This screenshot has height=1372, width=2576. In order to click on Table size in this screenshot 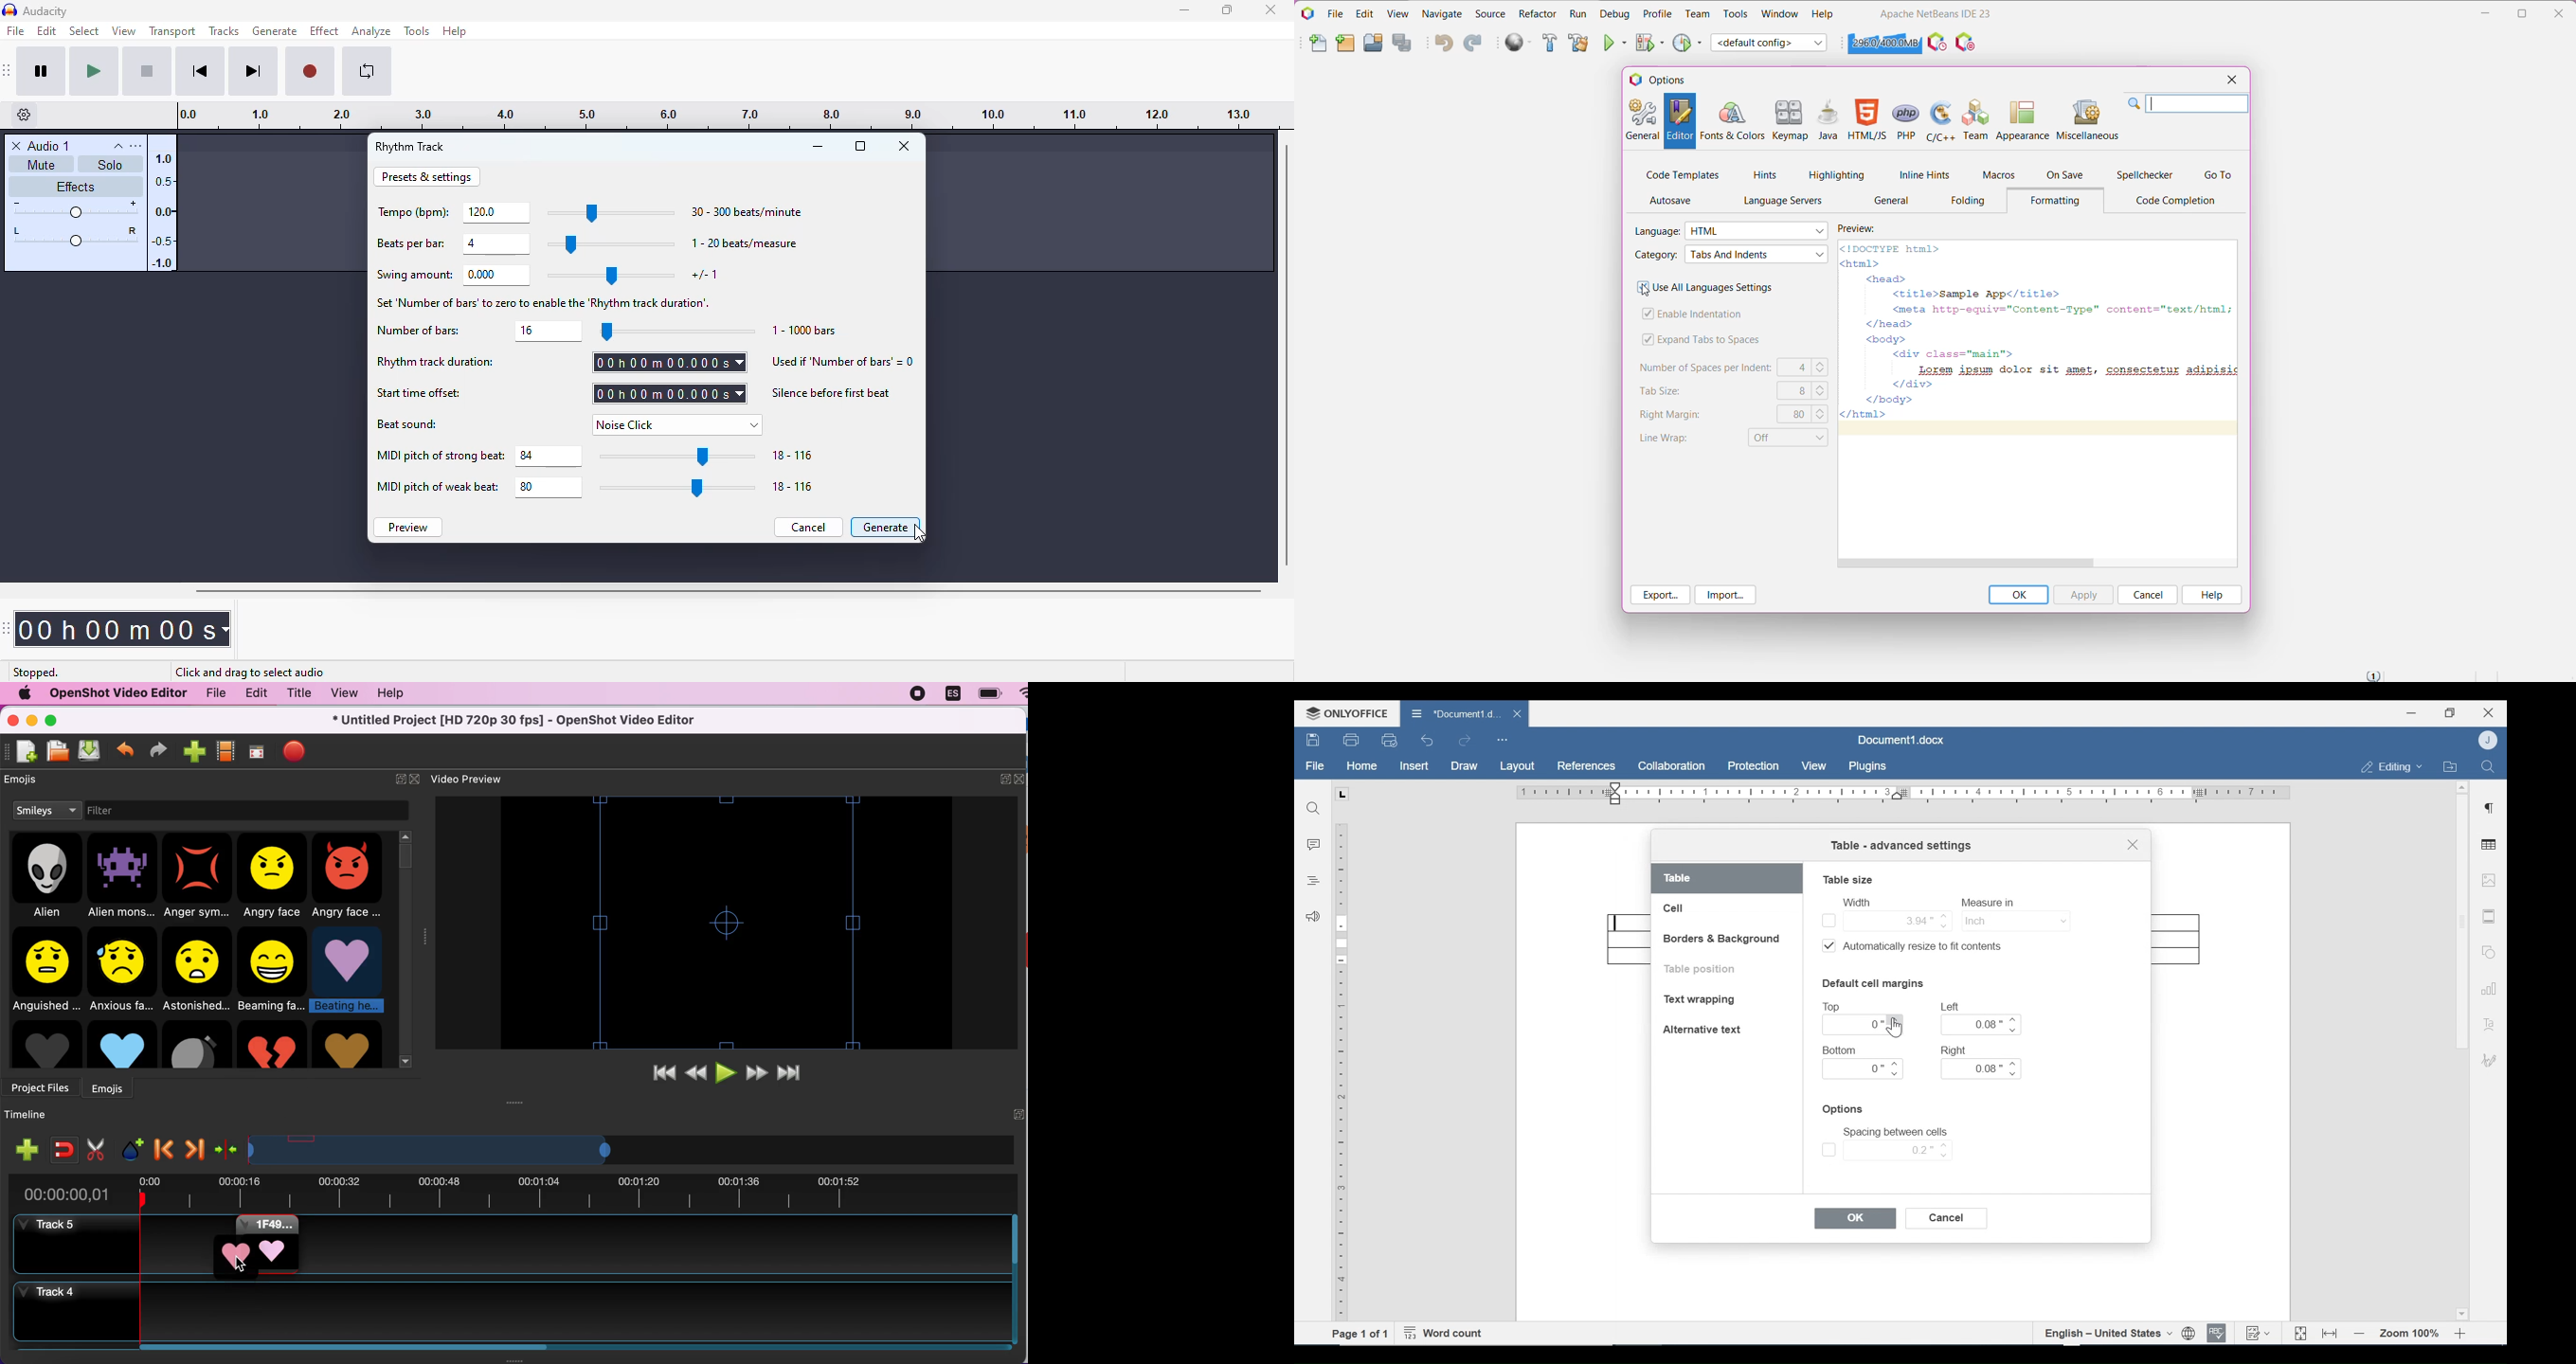, I will do `click(1848, 879)`.